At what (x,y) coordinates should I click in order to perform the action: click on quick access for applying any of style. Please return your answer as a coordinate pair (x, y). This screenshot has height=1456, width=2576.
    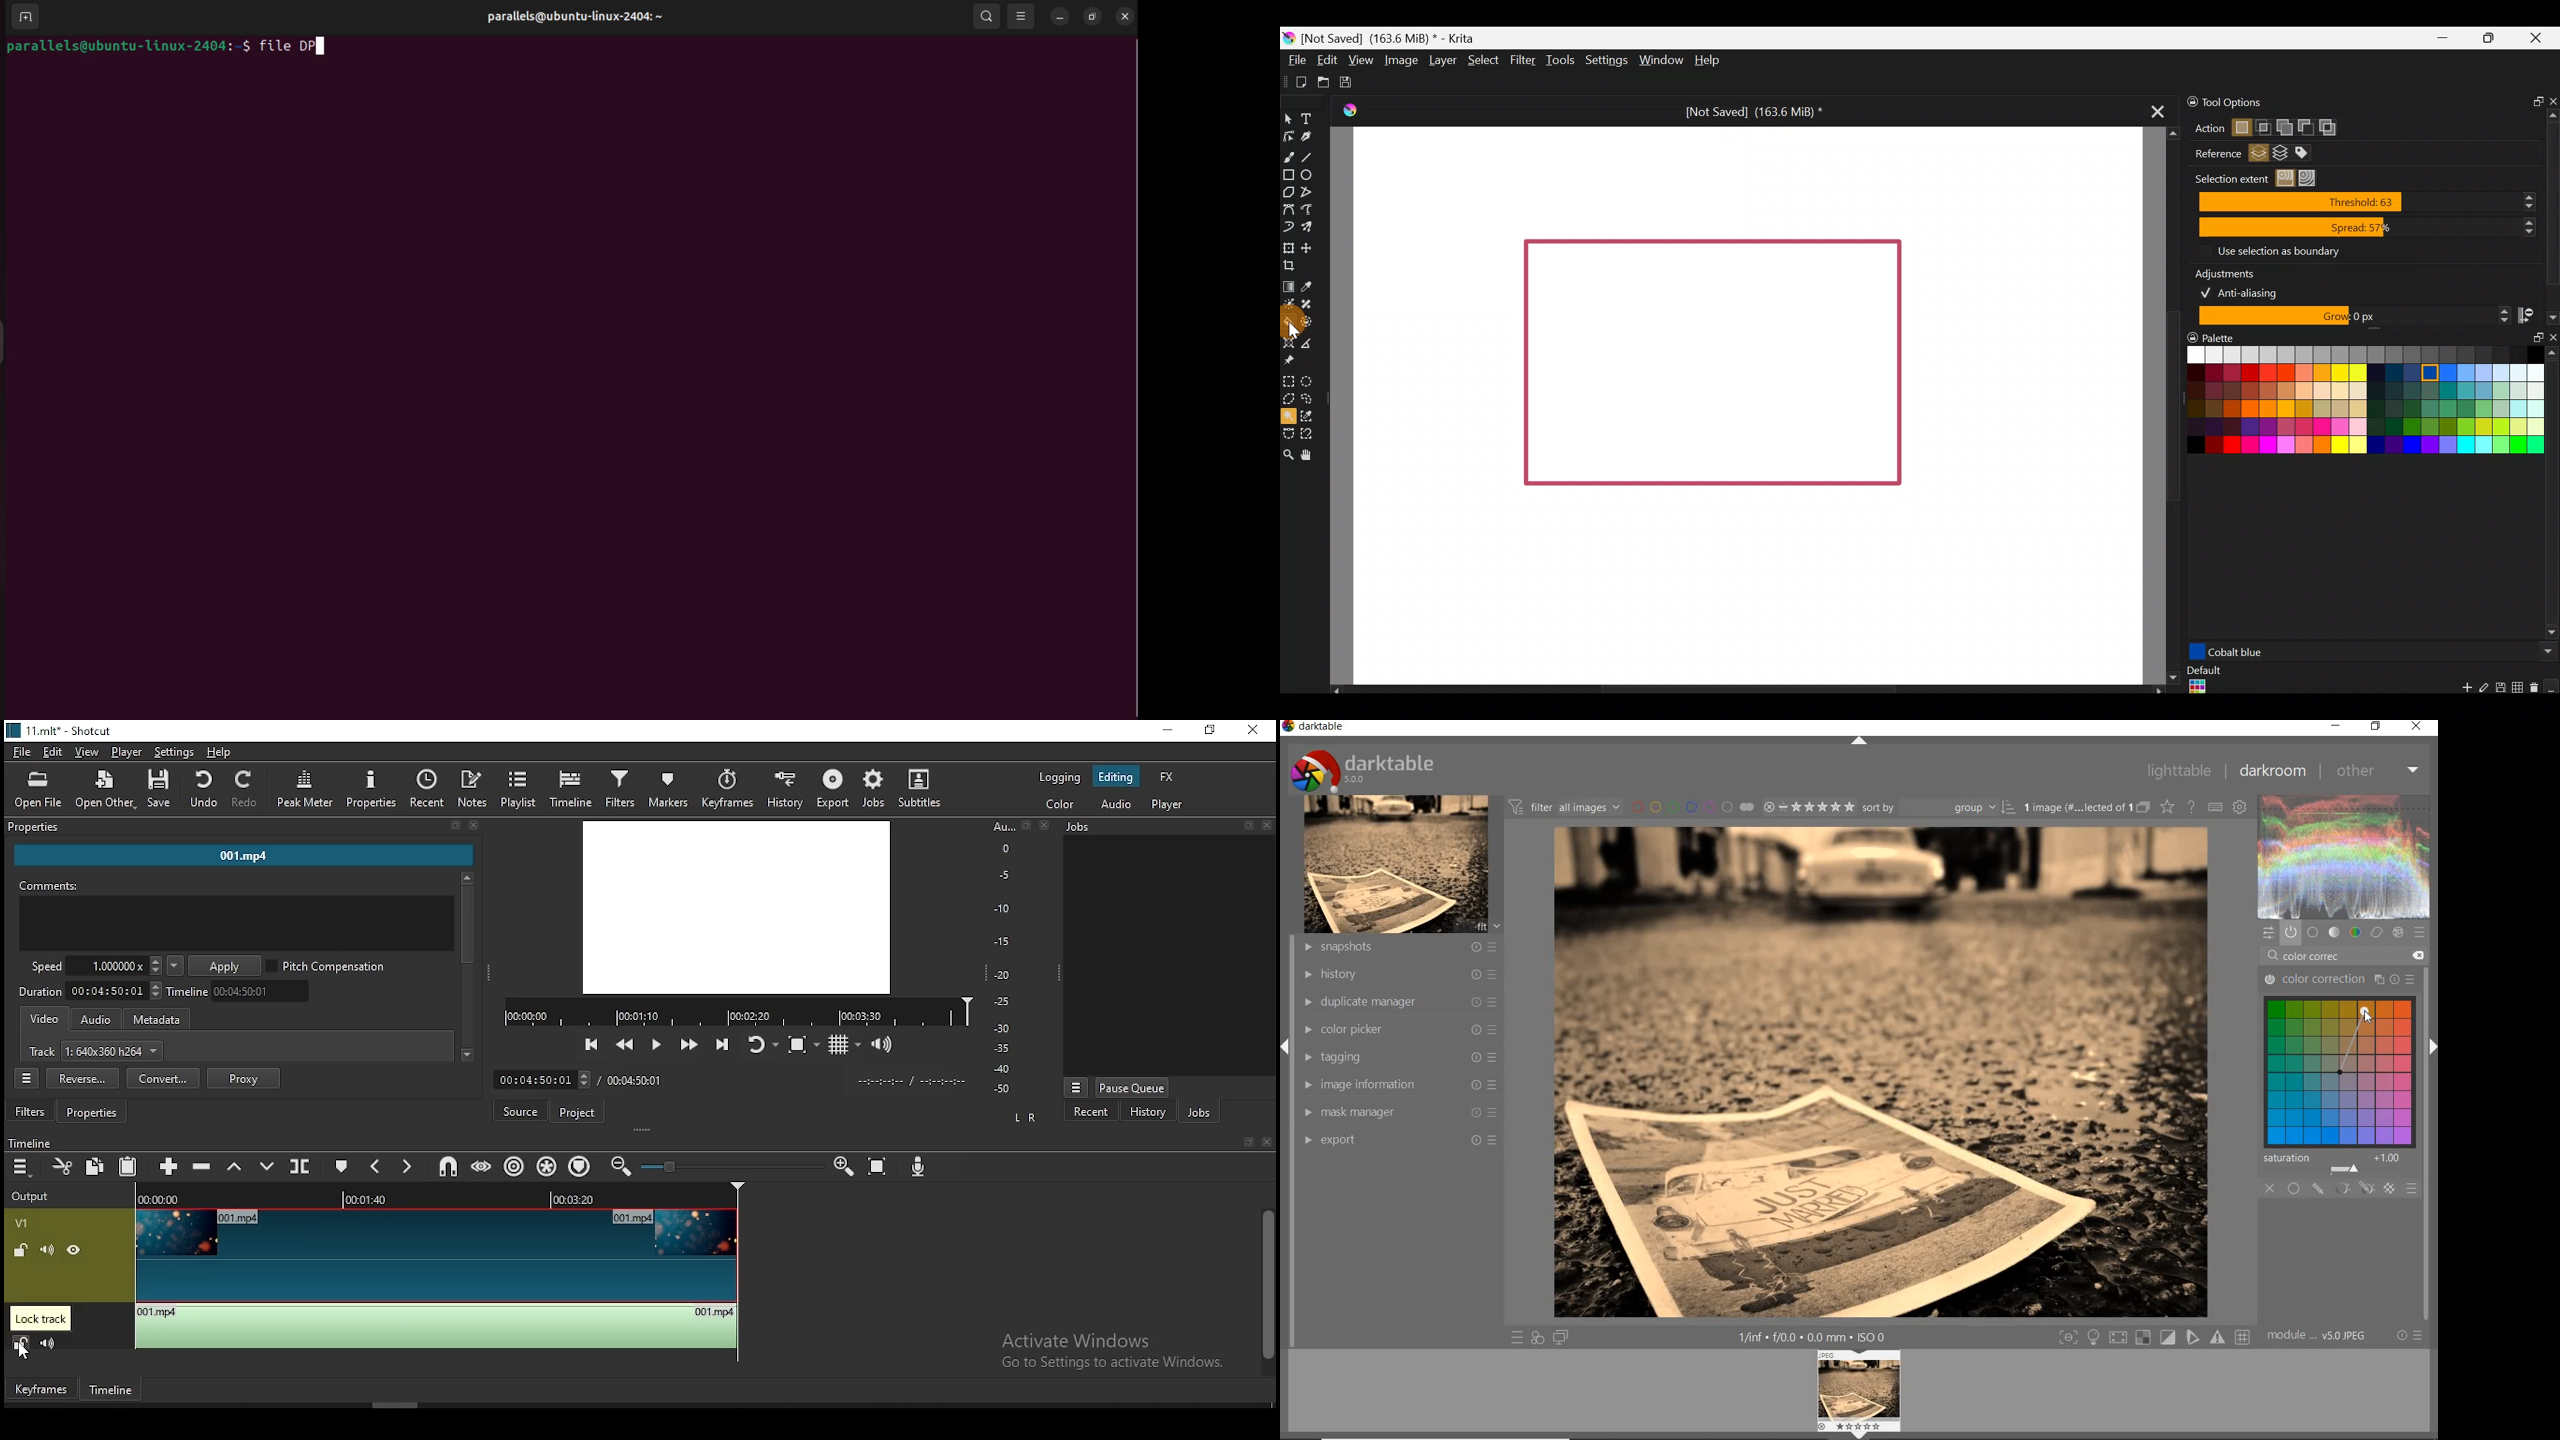
    Looking at the image, I should click on (1537, 1337).